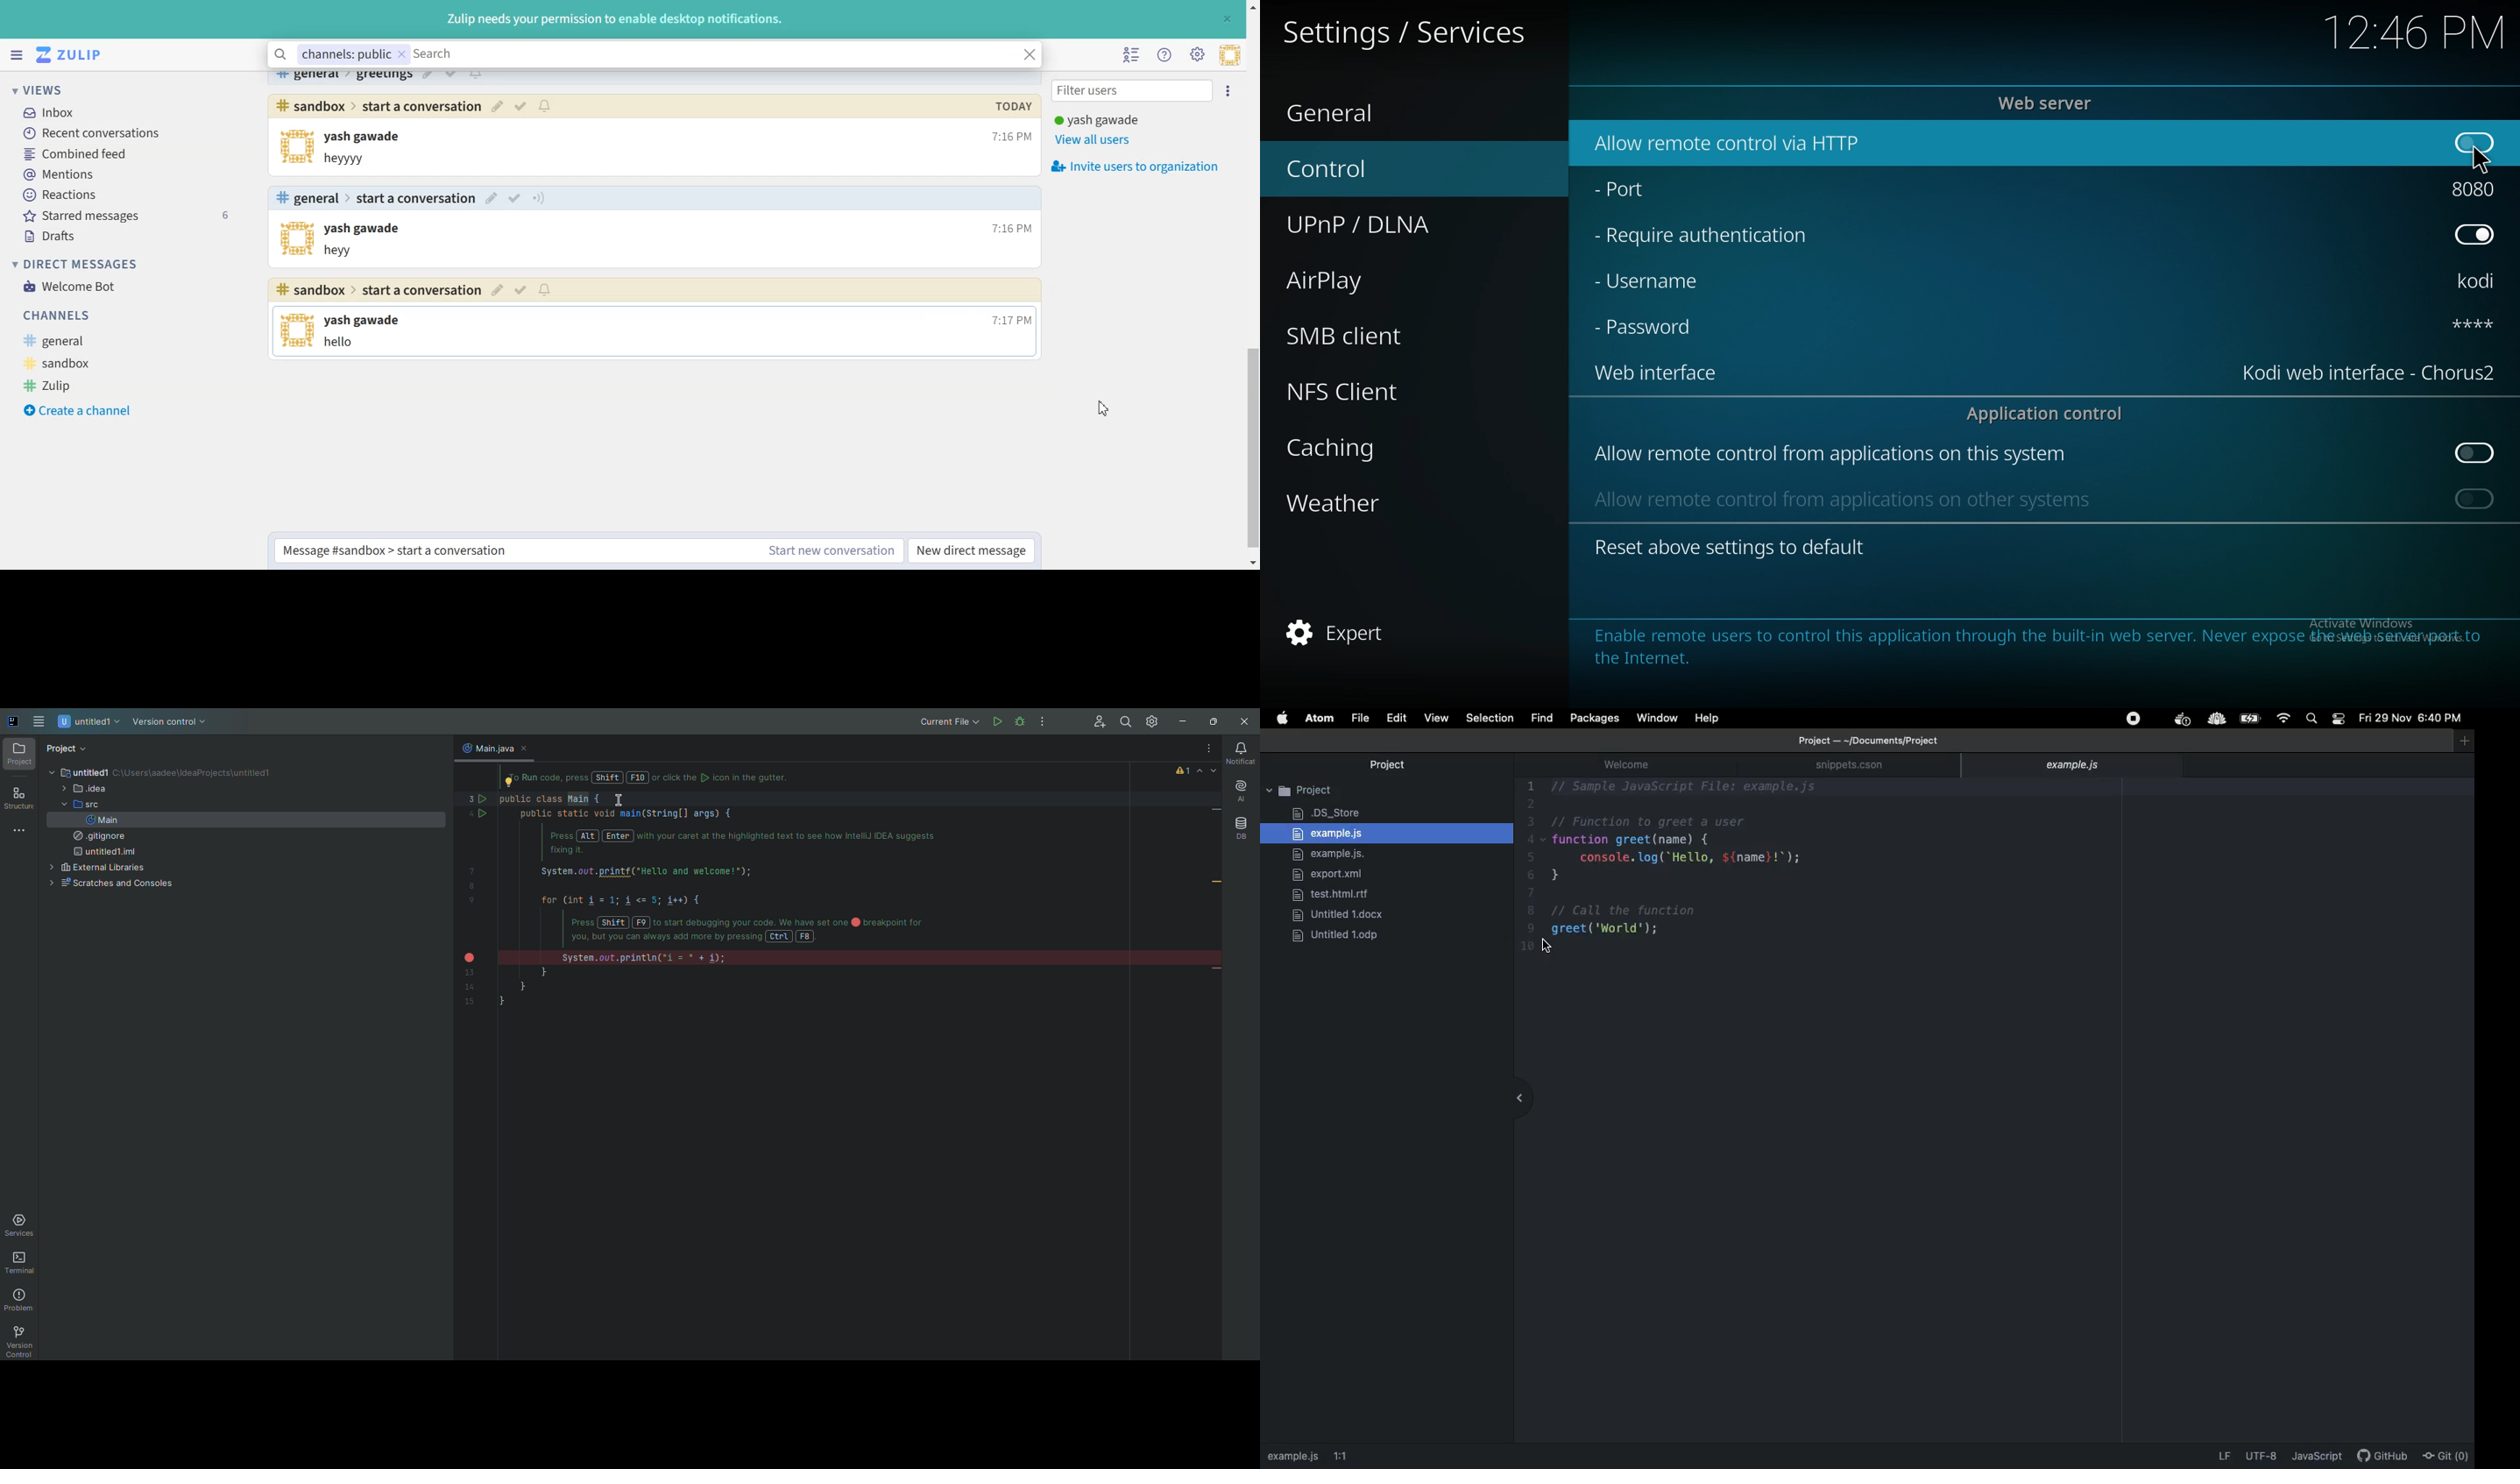 Image resolution: width=2520 pixels, height=1484 pixels. Describe the element at coordinates (1009, 318) in the screenshot. I see `Time` at that location.